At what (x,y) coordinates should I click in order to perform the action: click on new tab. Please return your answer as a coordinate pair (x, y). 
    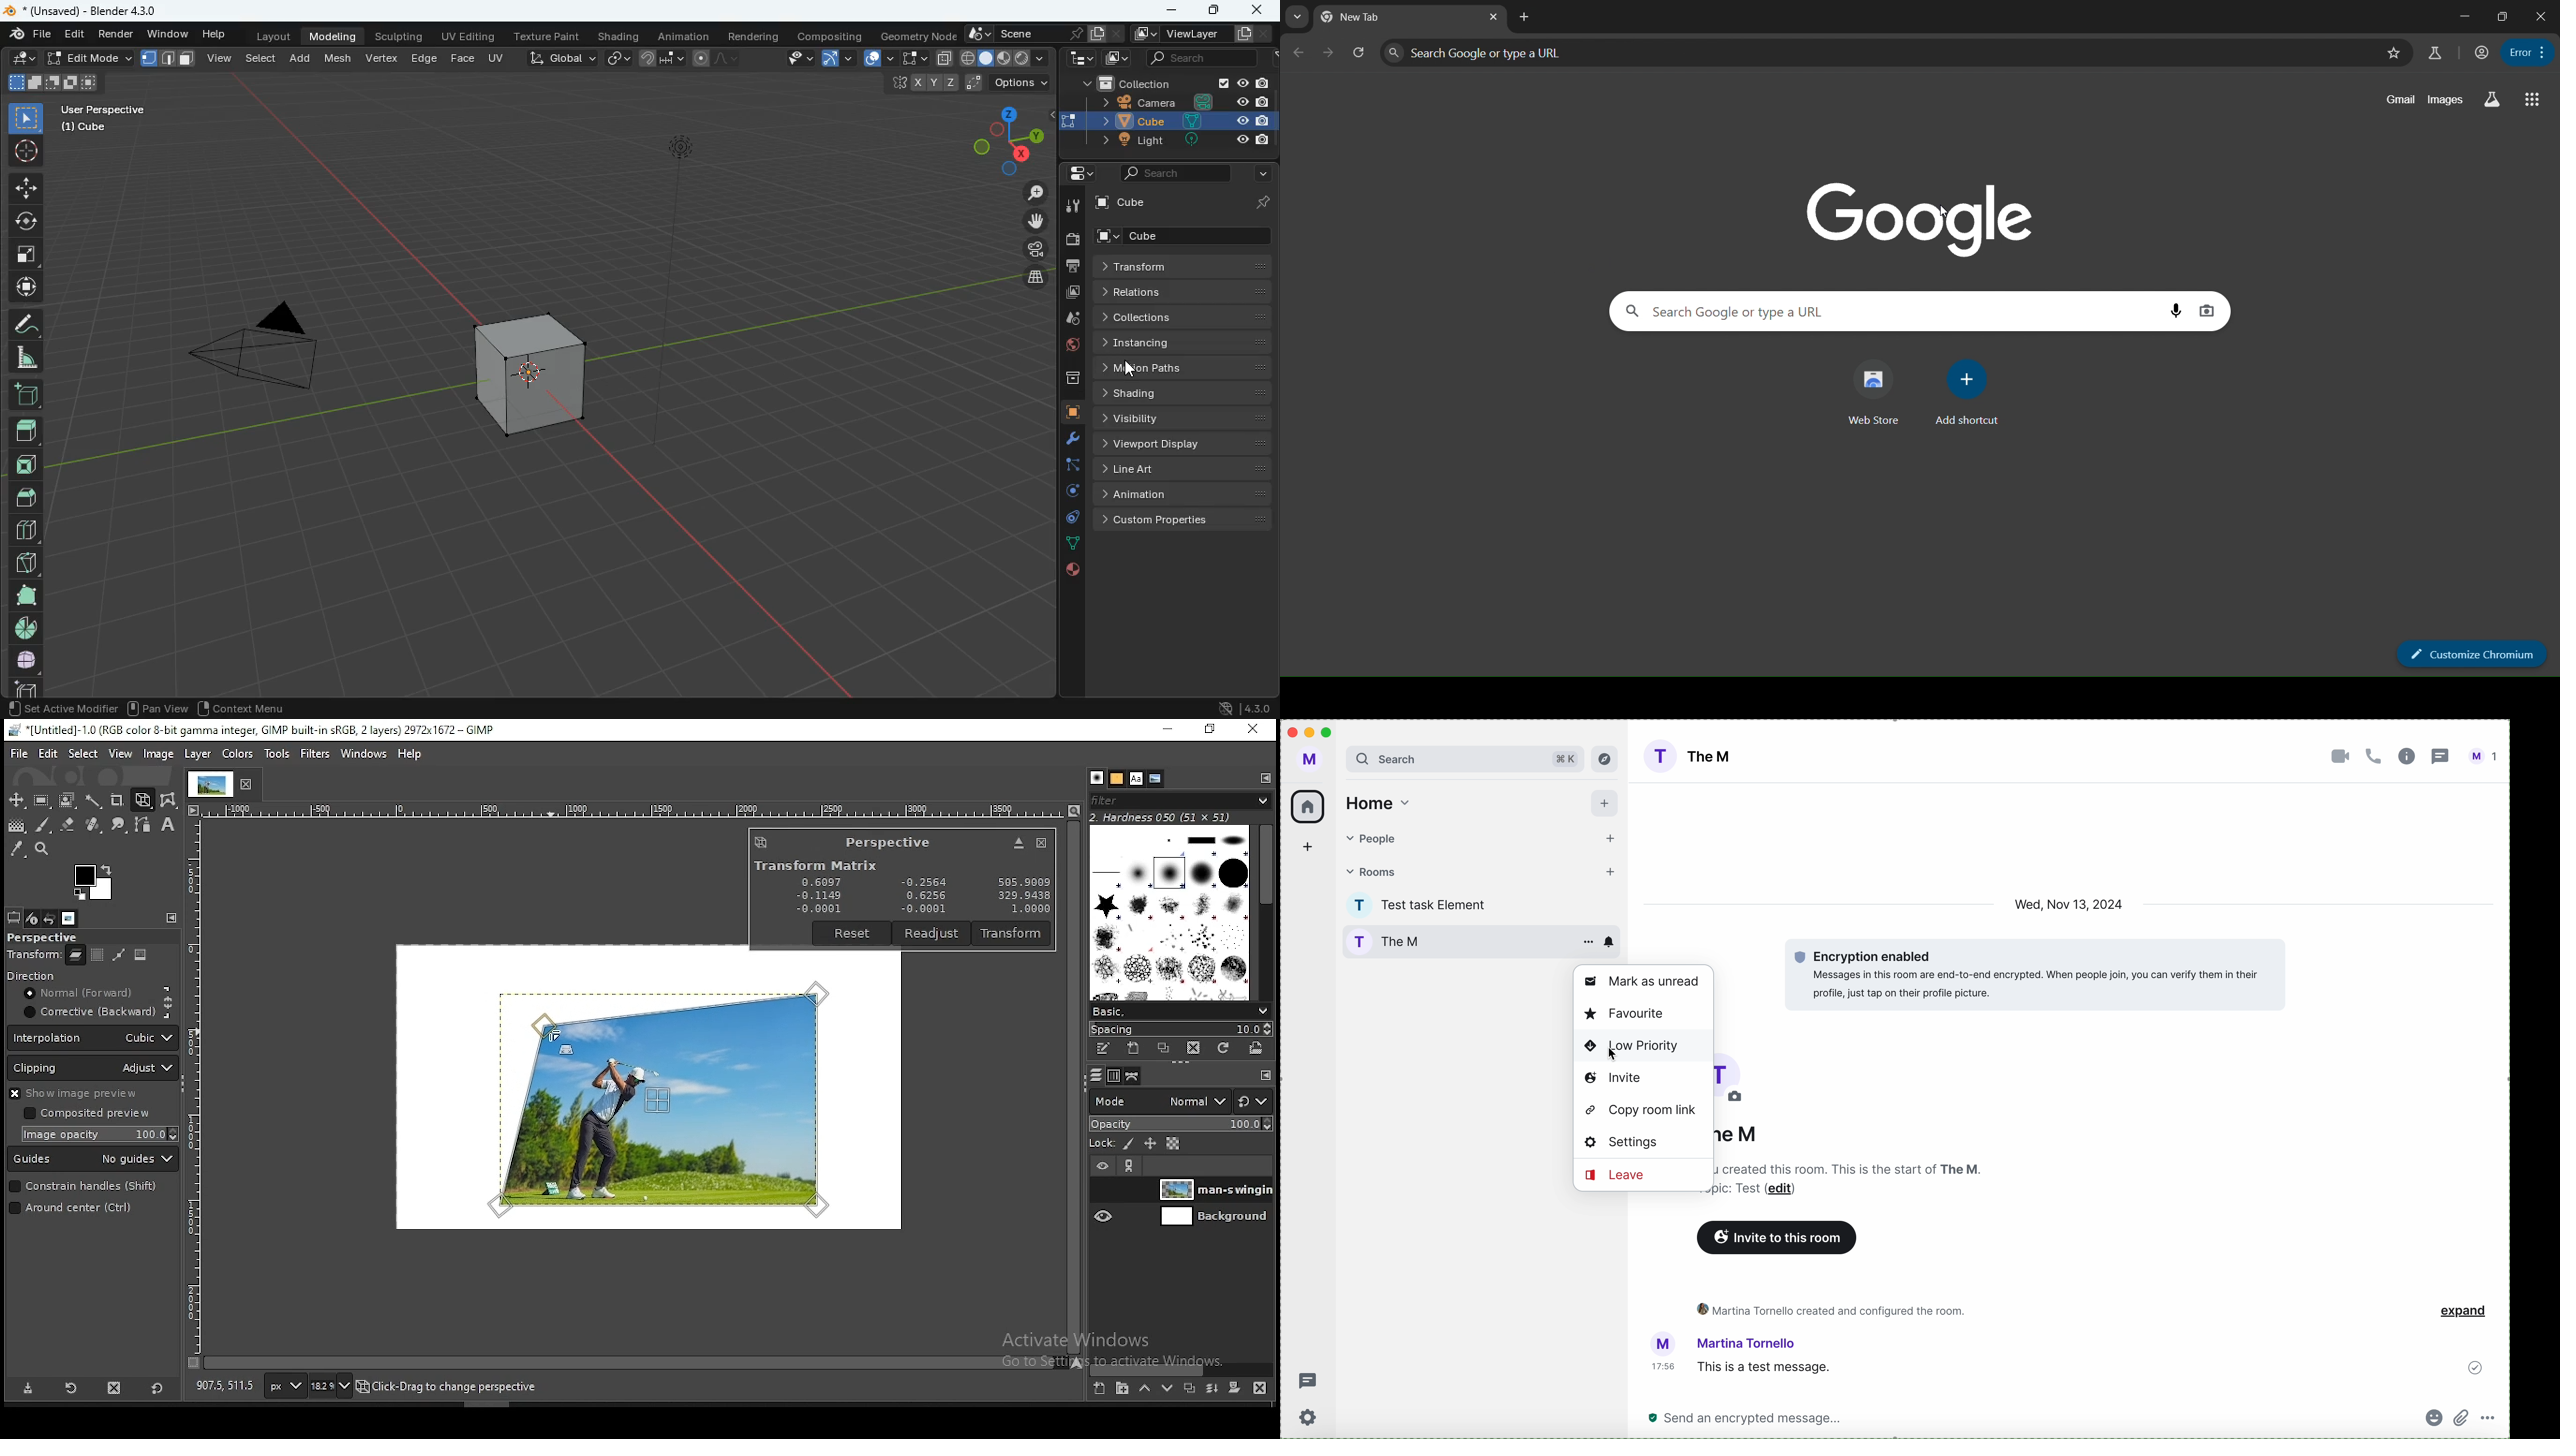
    Looking at the image, I should click on (1367, 17).